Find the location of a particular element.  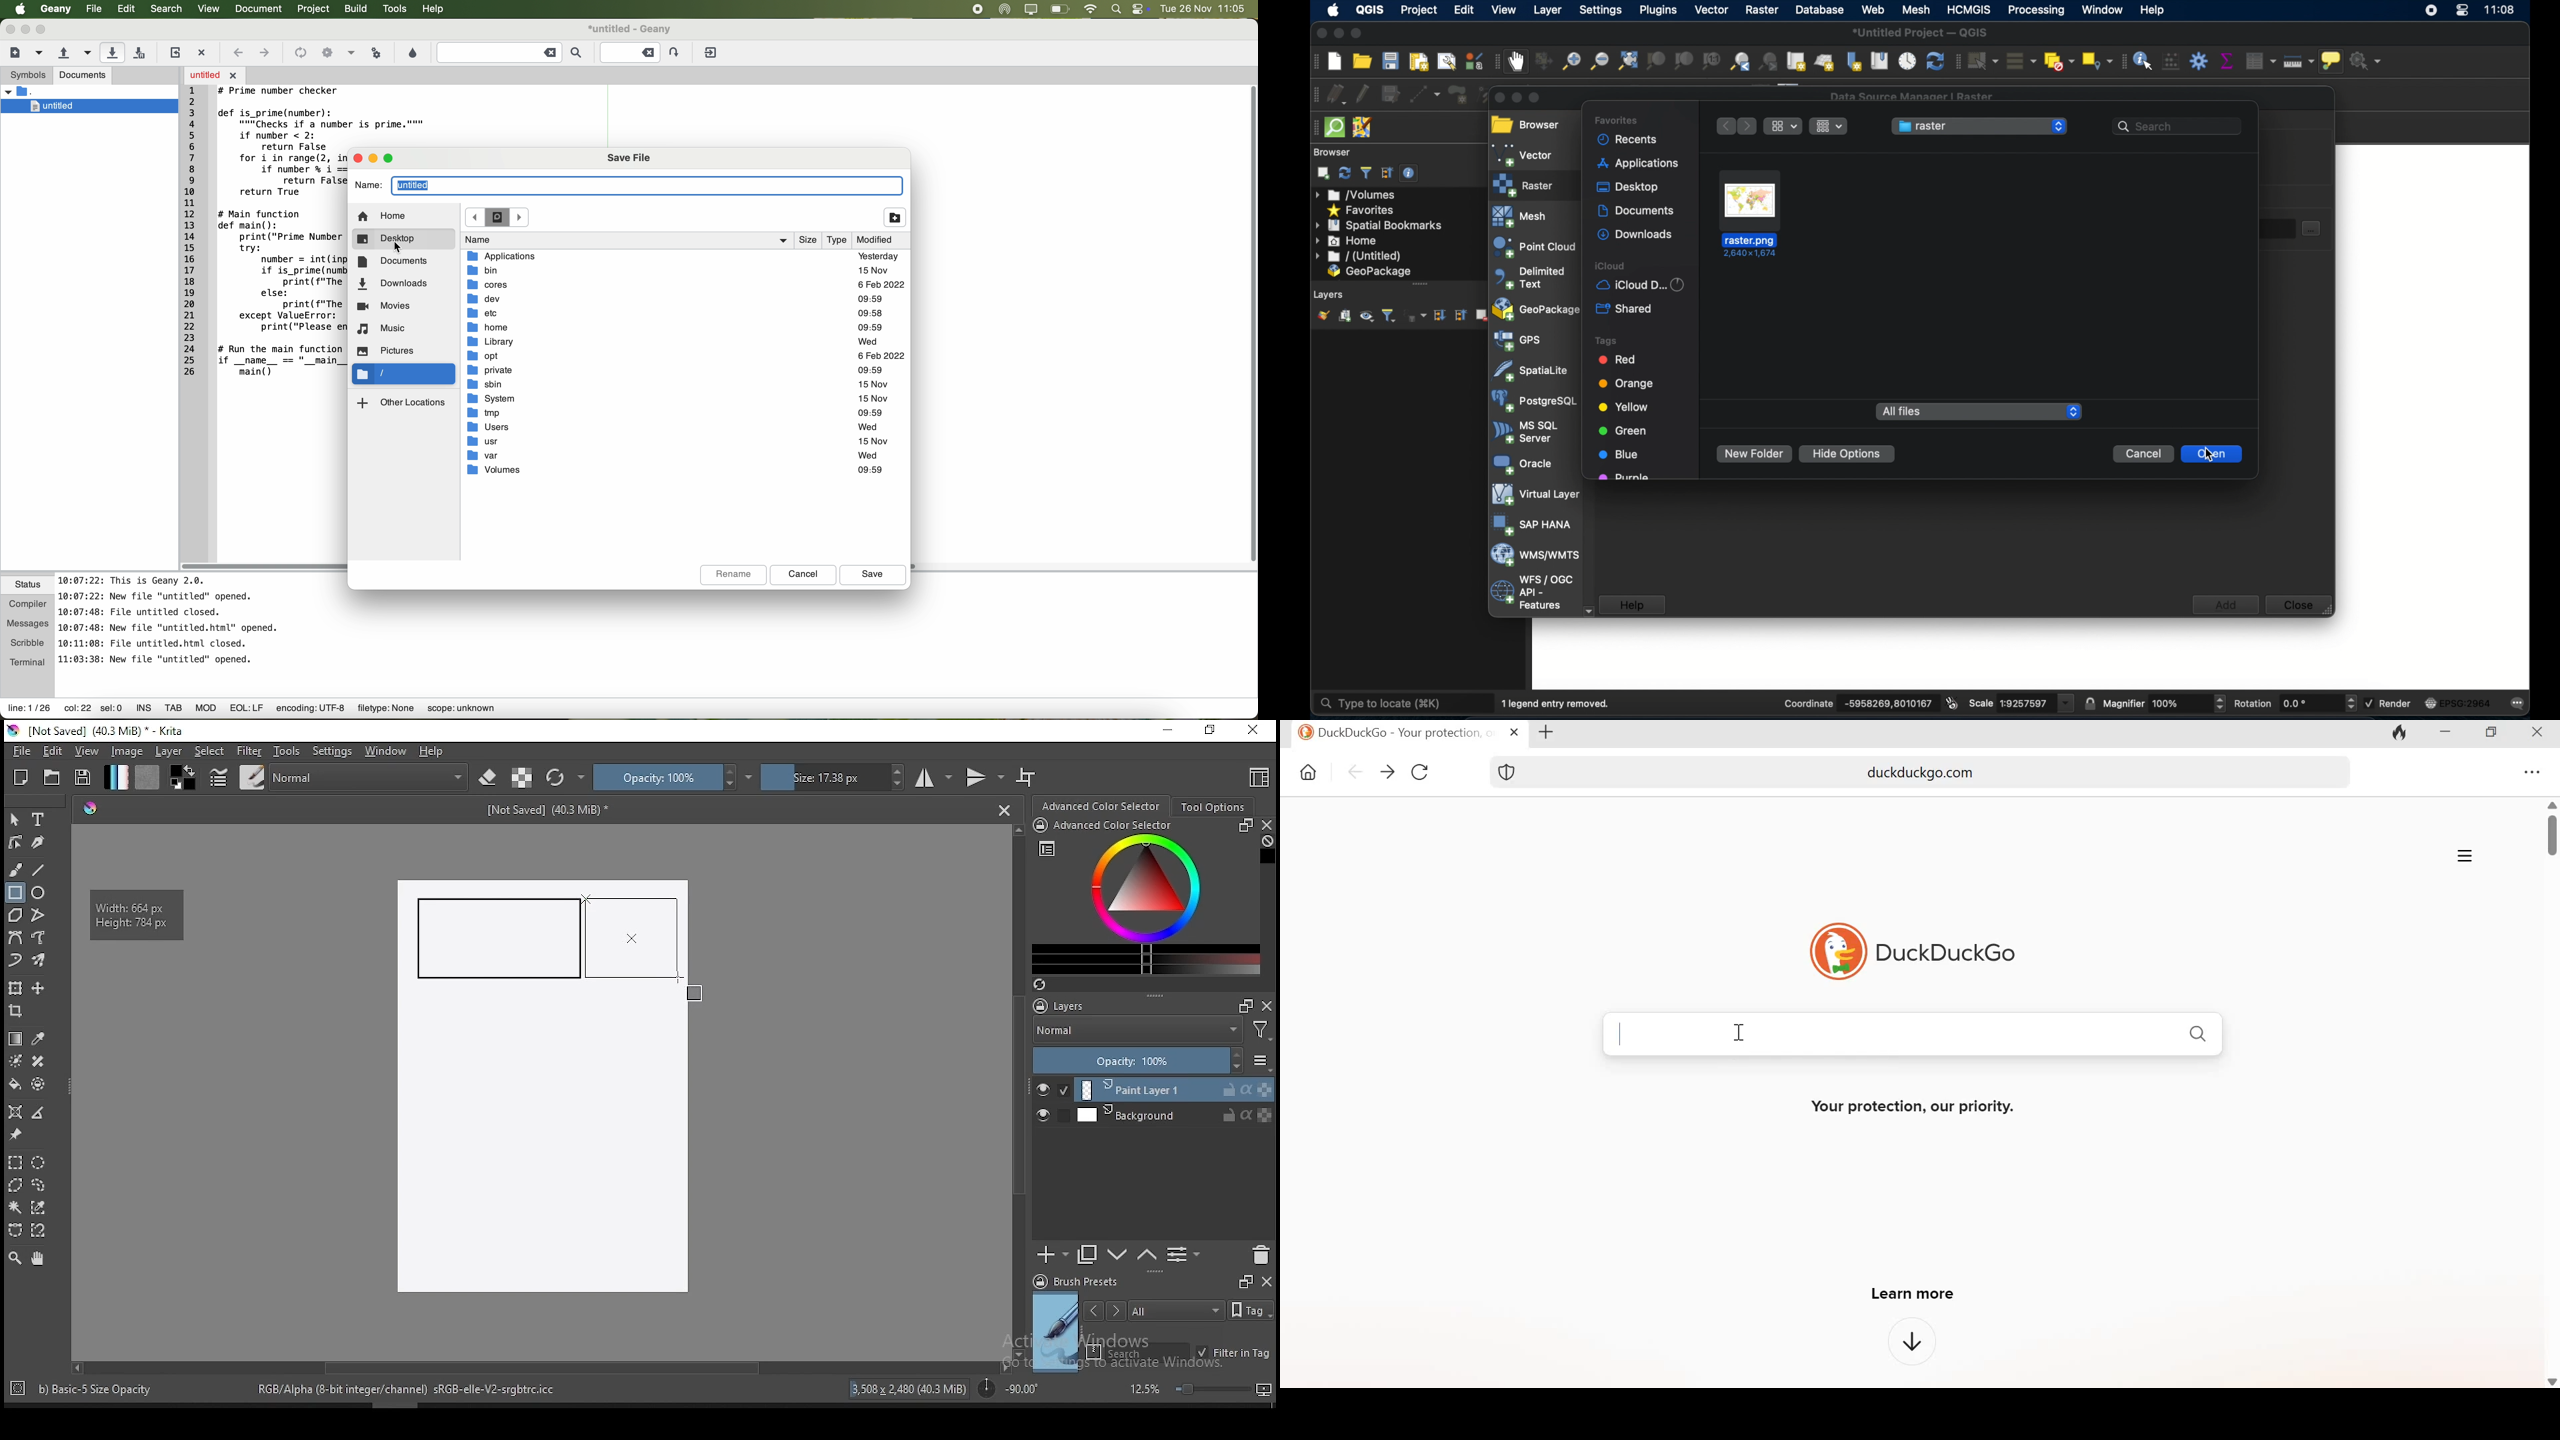

pick a color from image and current layer is located at coordinates (39, 1039).